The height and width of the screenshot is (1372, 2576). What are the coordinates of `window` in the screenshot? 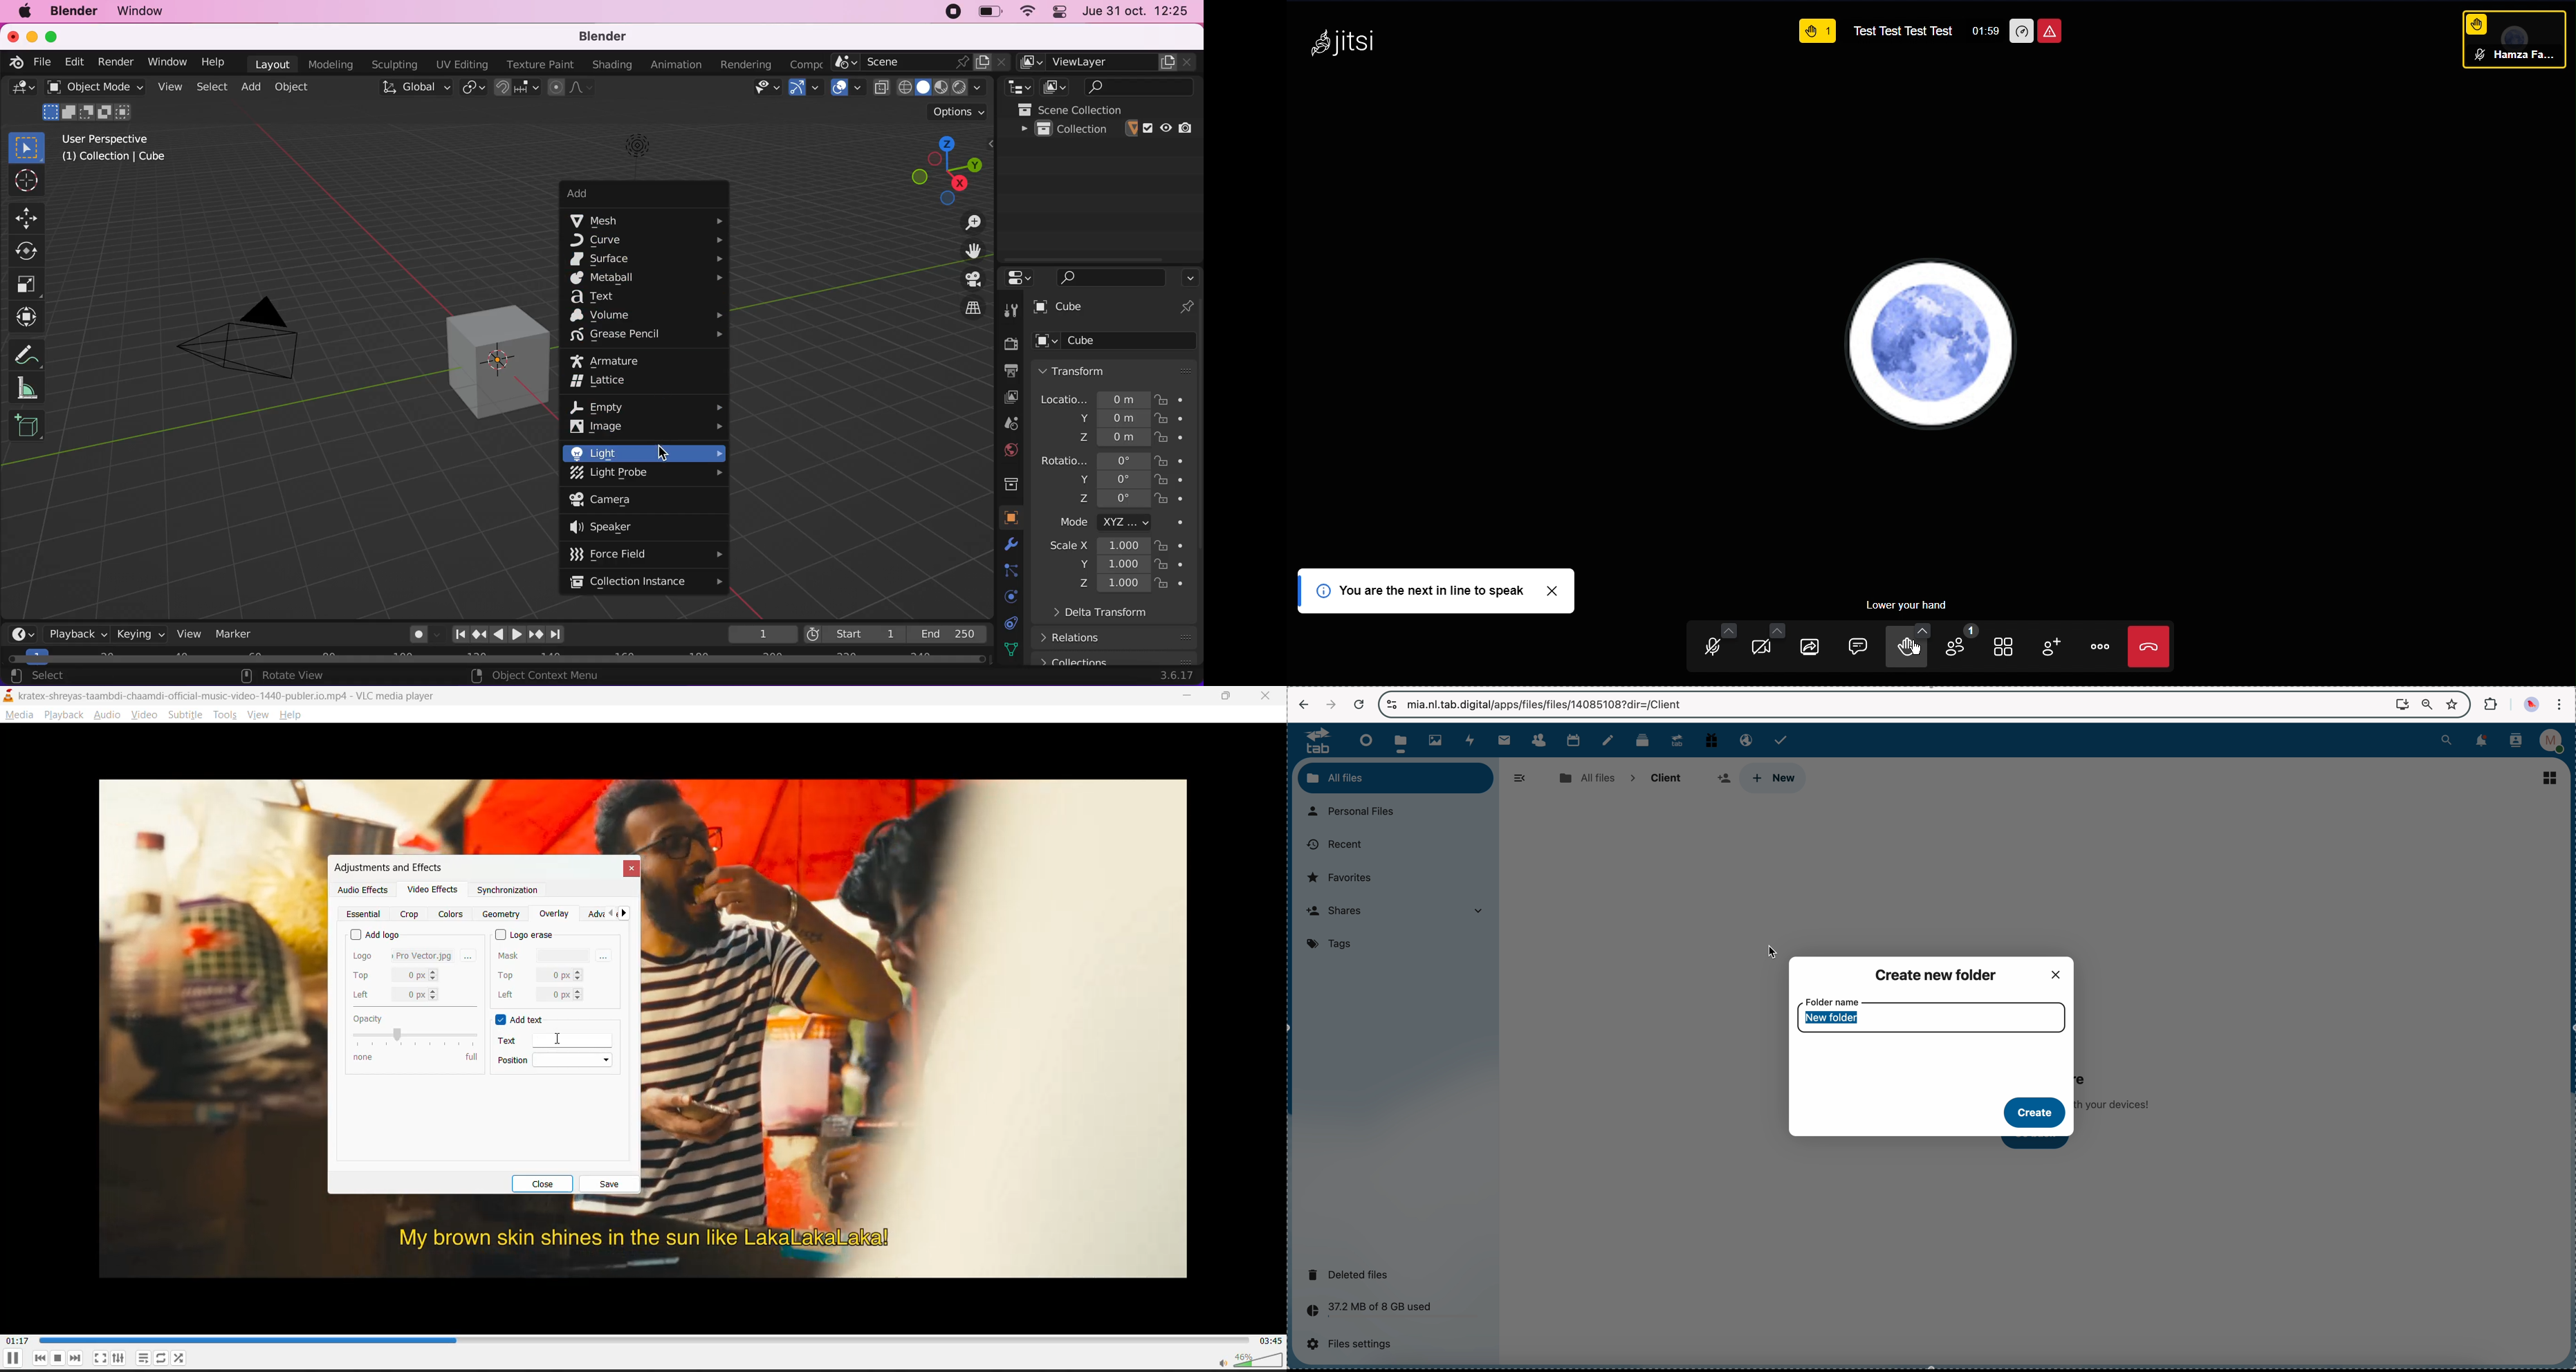 It's located at (147, 12).